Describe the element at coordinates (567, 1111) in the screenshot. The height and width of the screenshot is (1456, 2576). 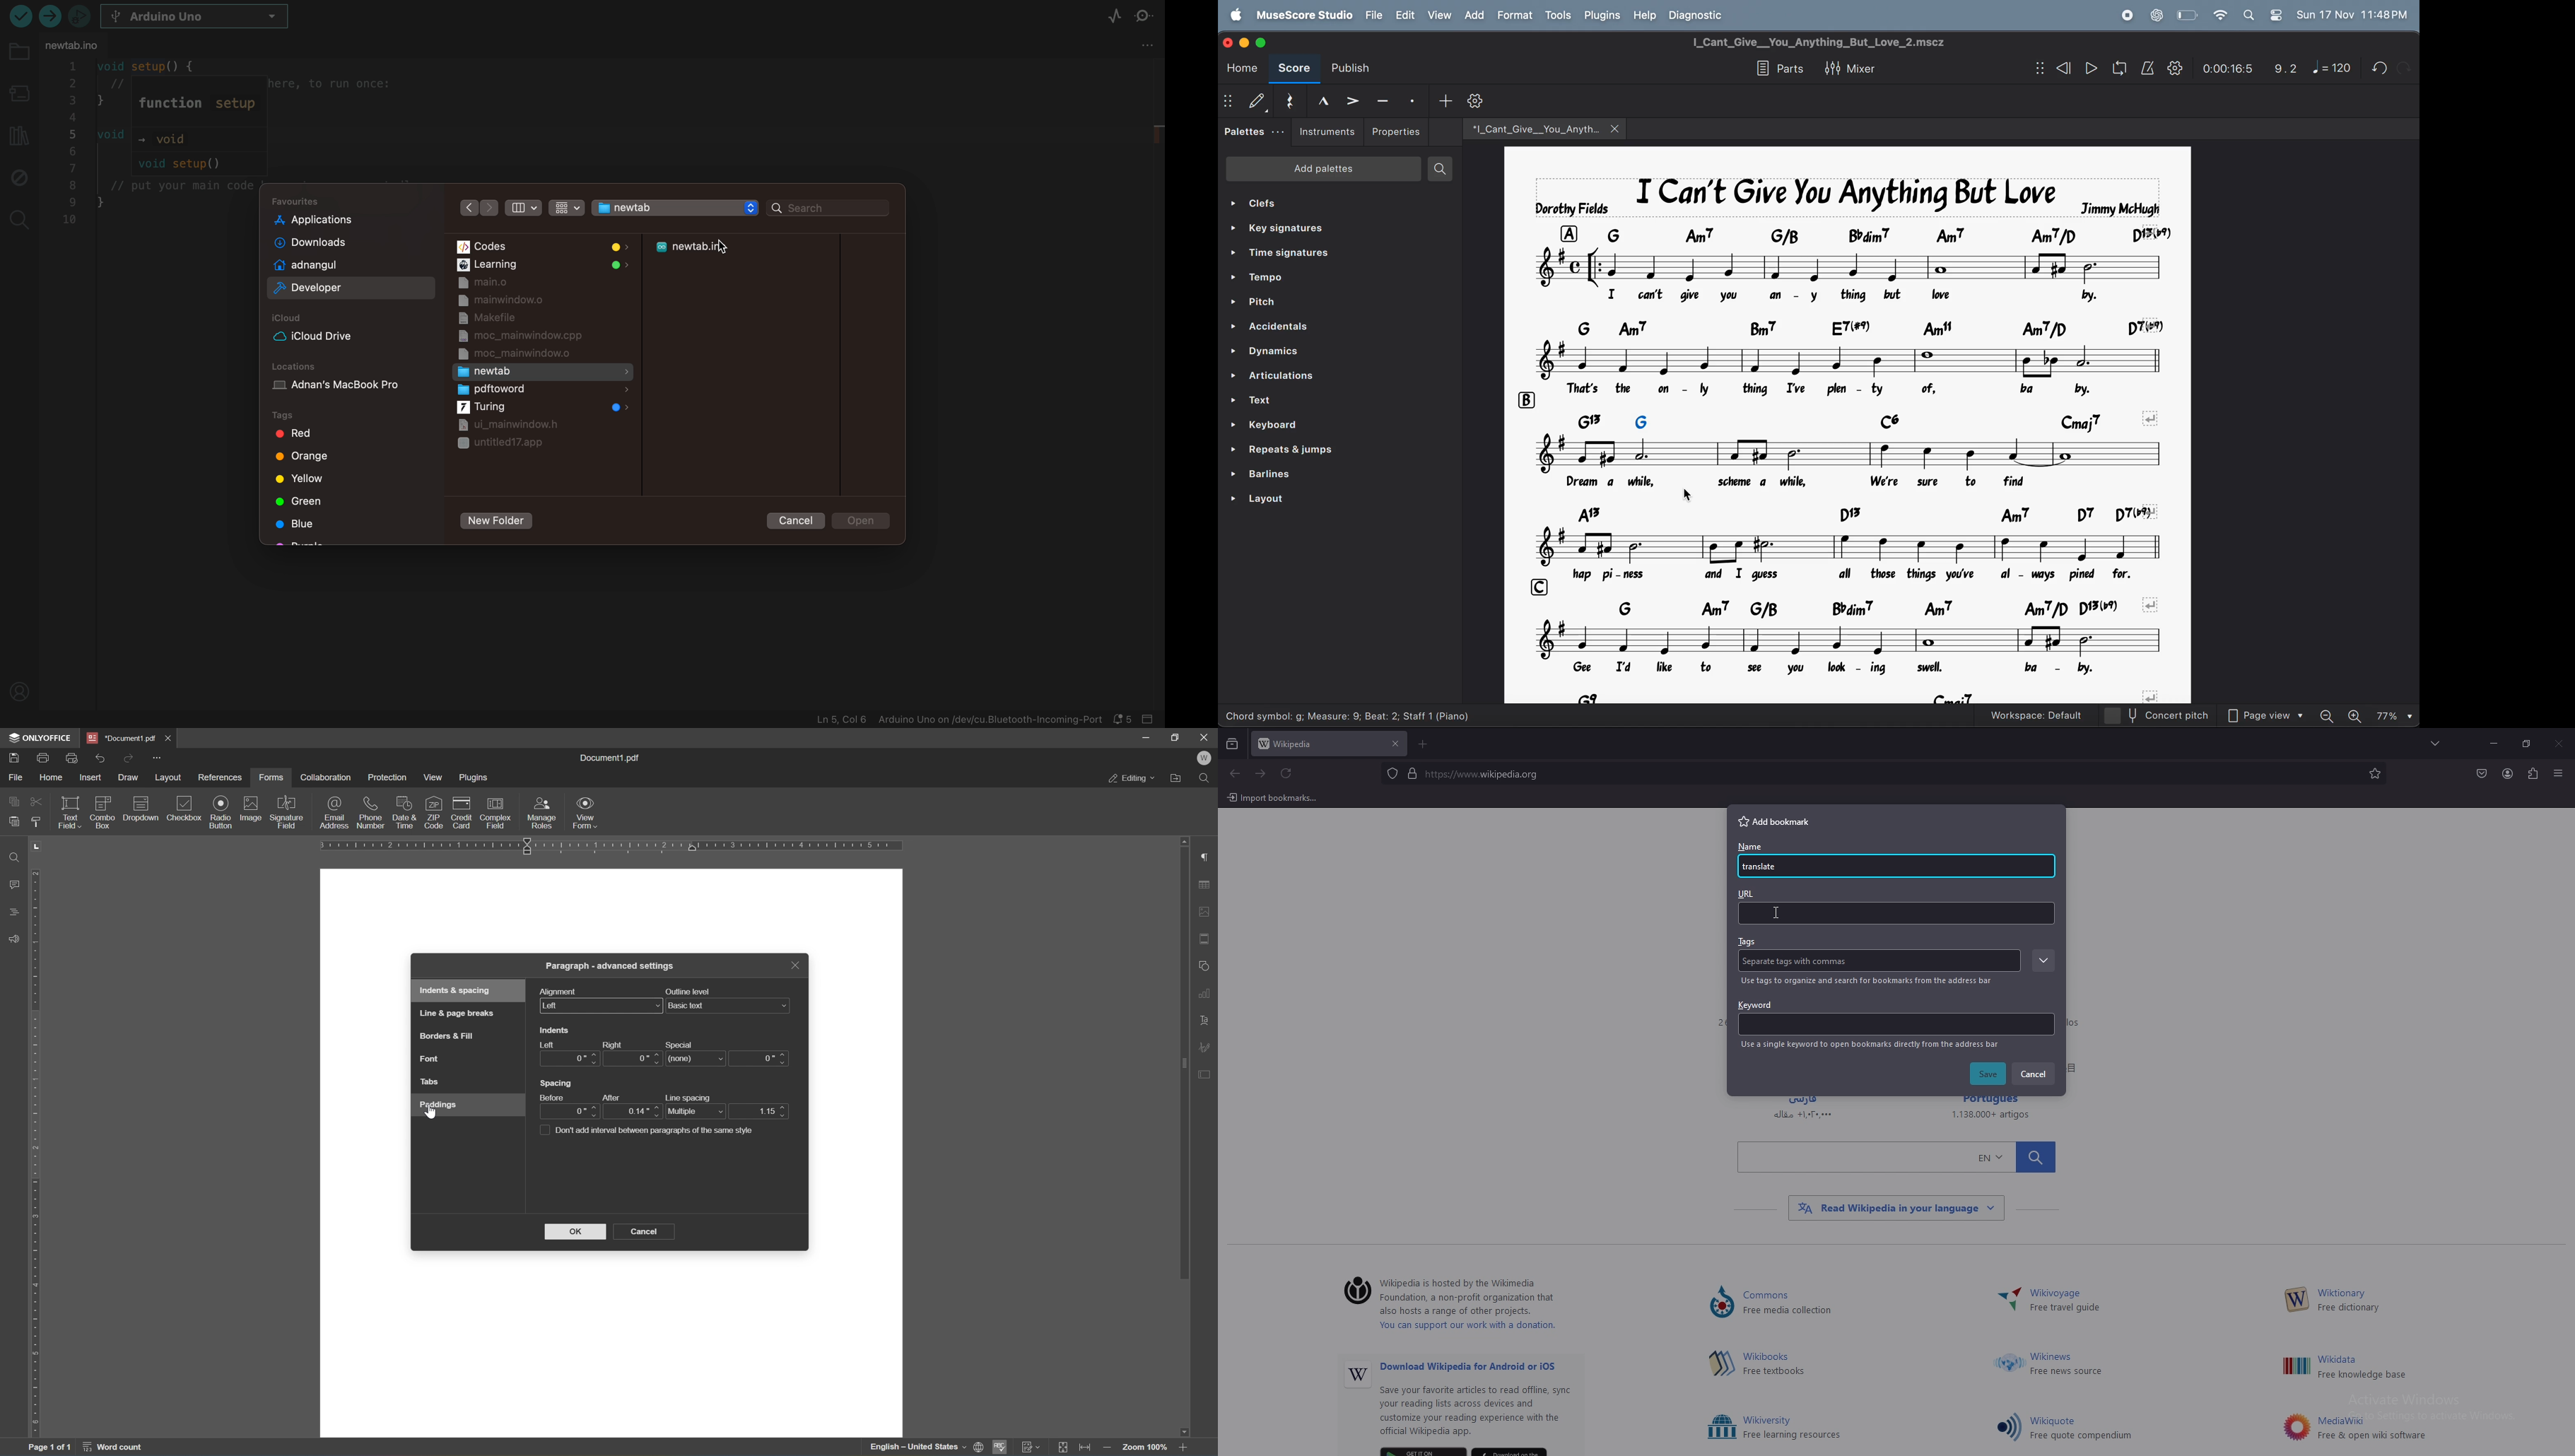
I see `0` at that location.